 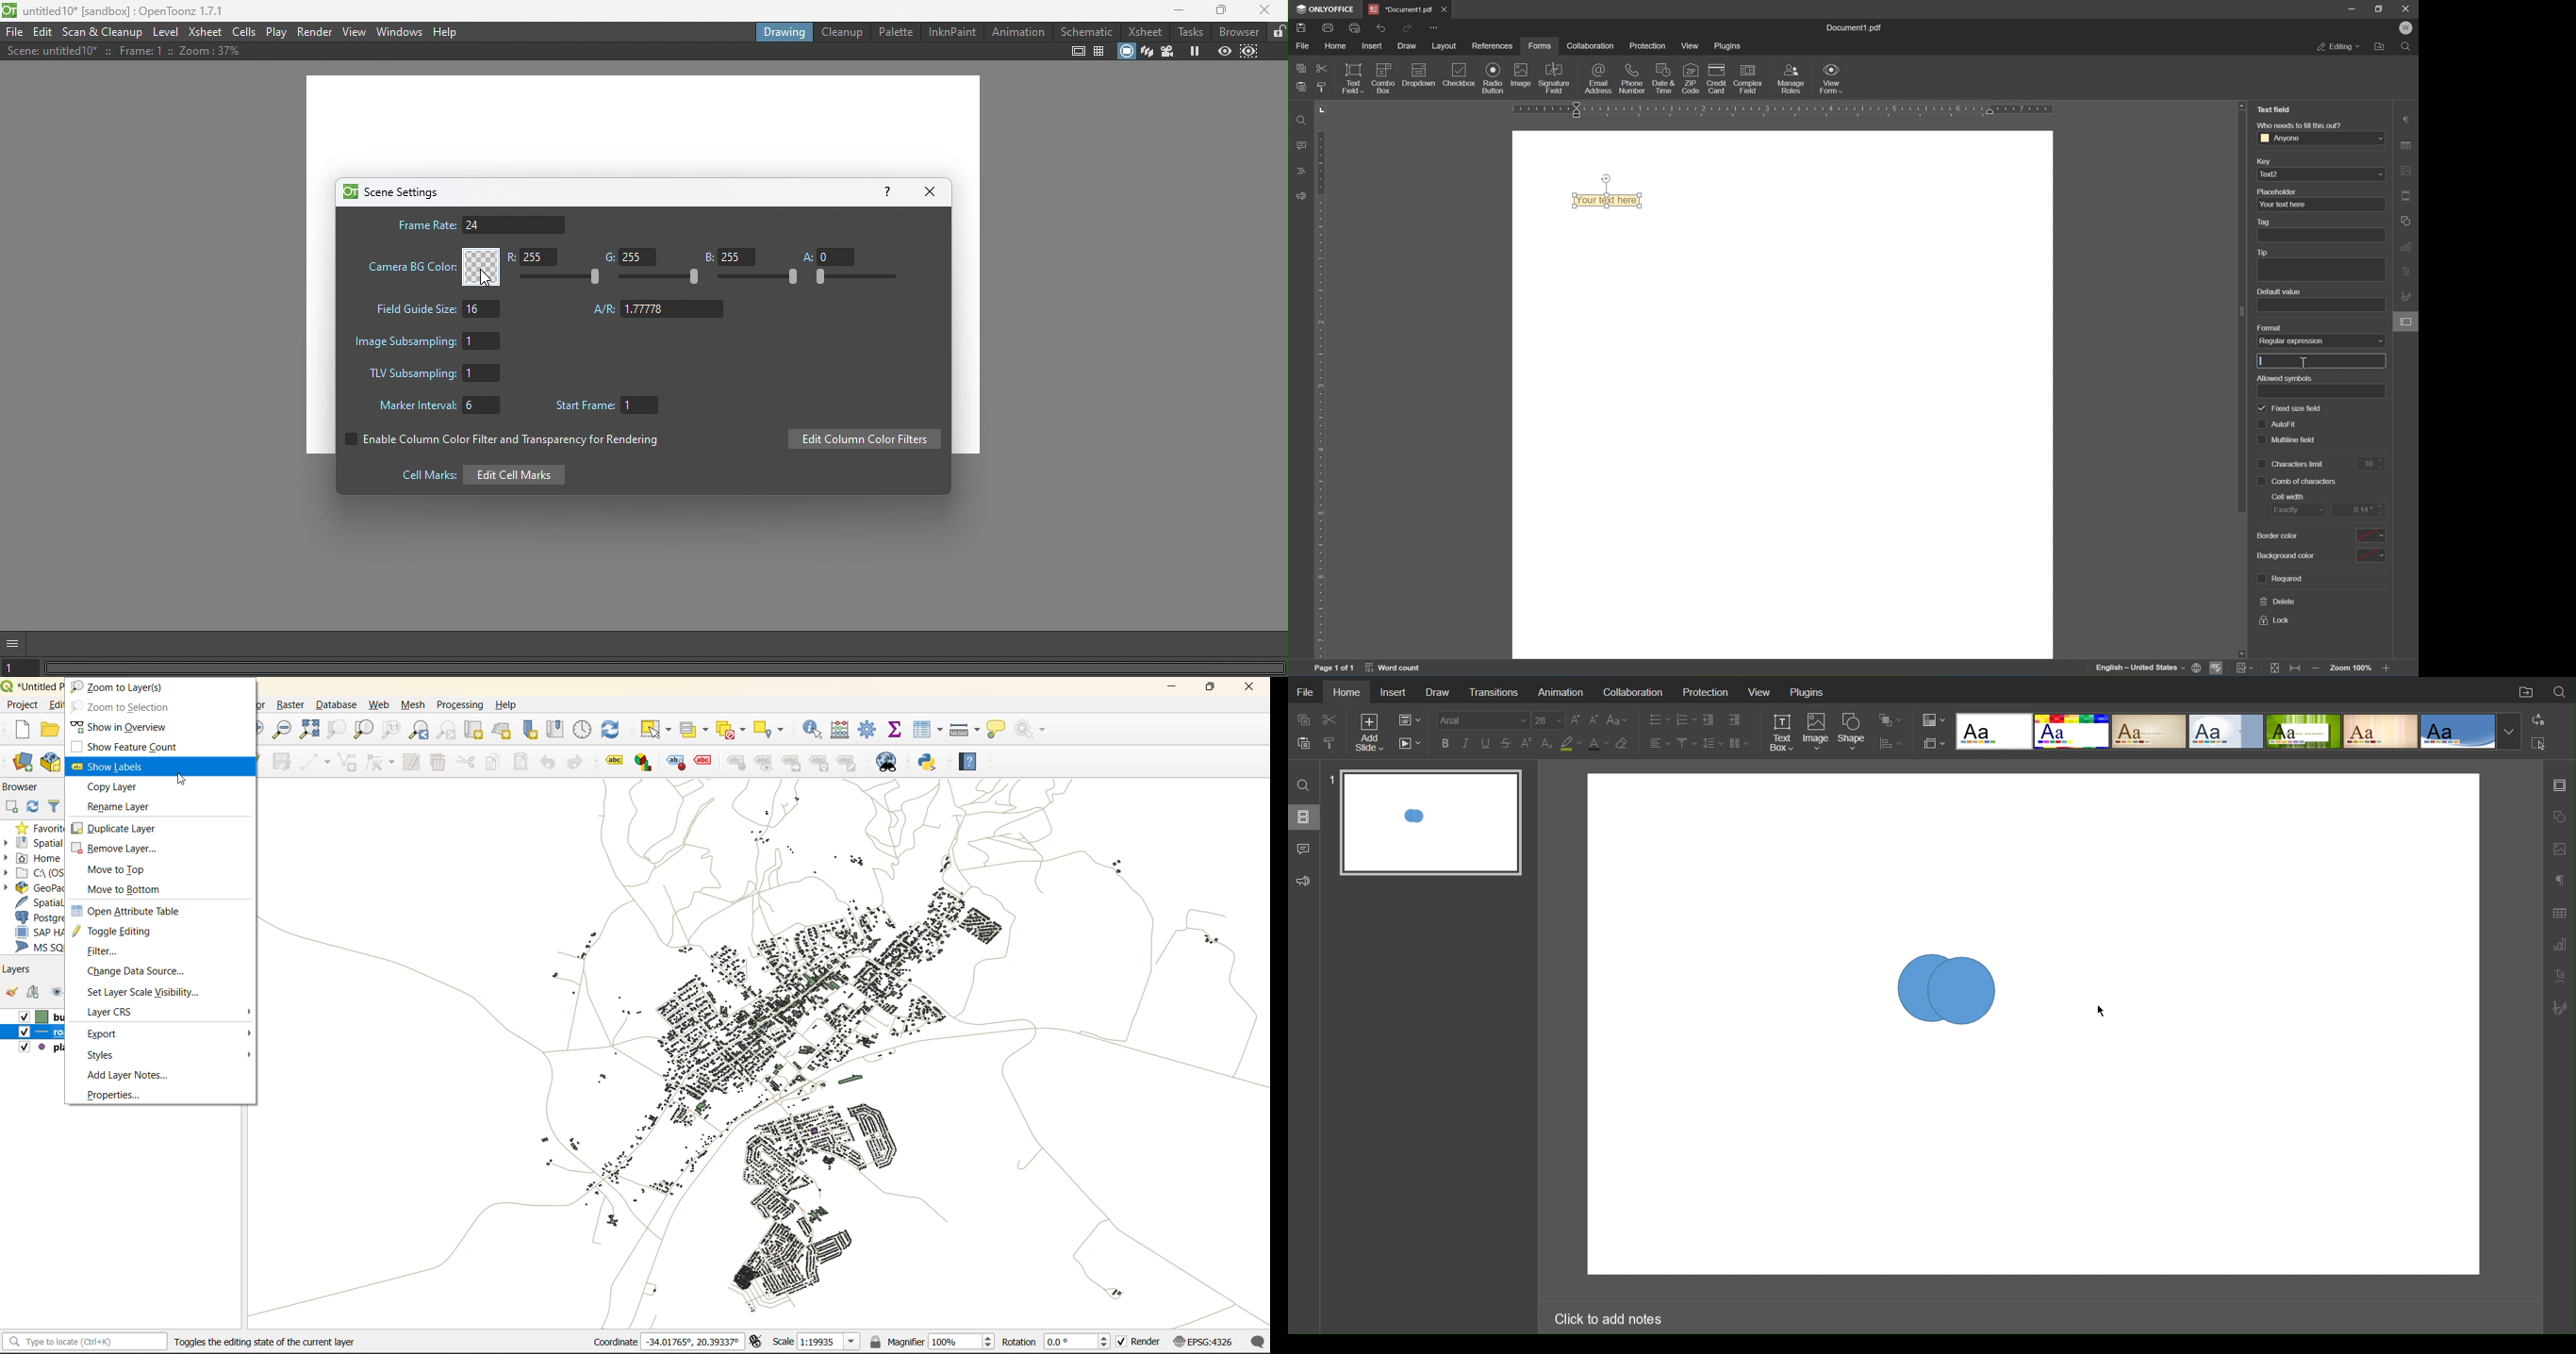 I want to click on Superscript, so click(x=1527, y=743).